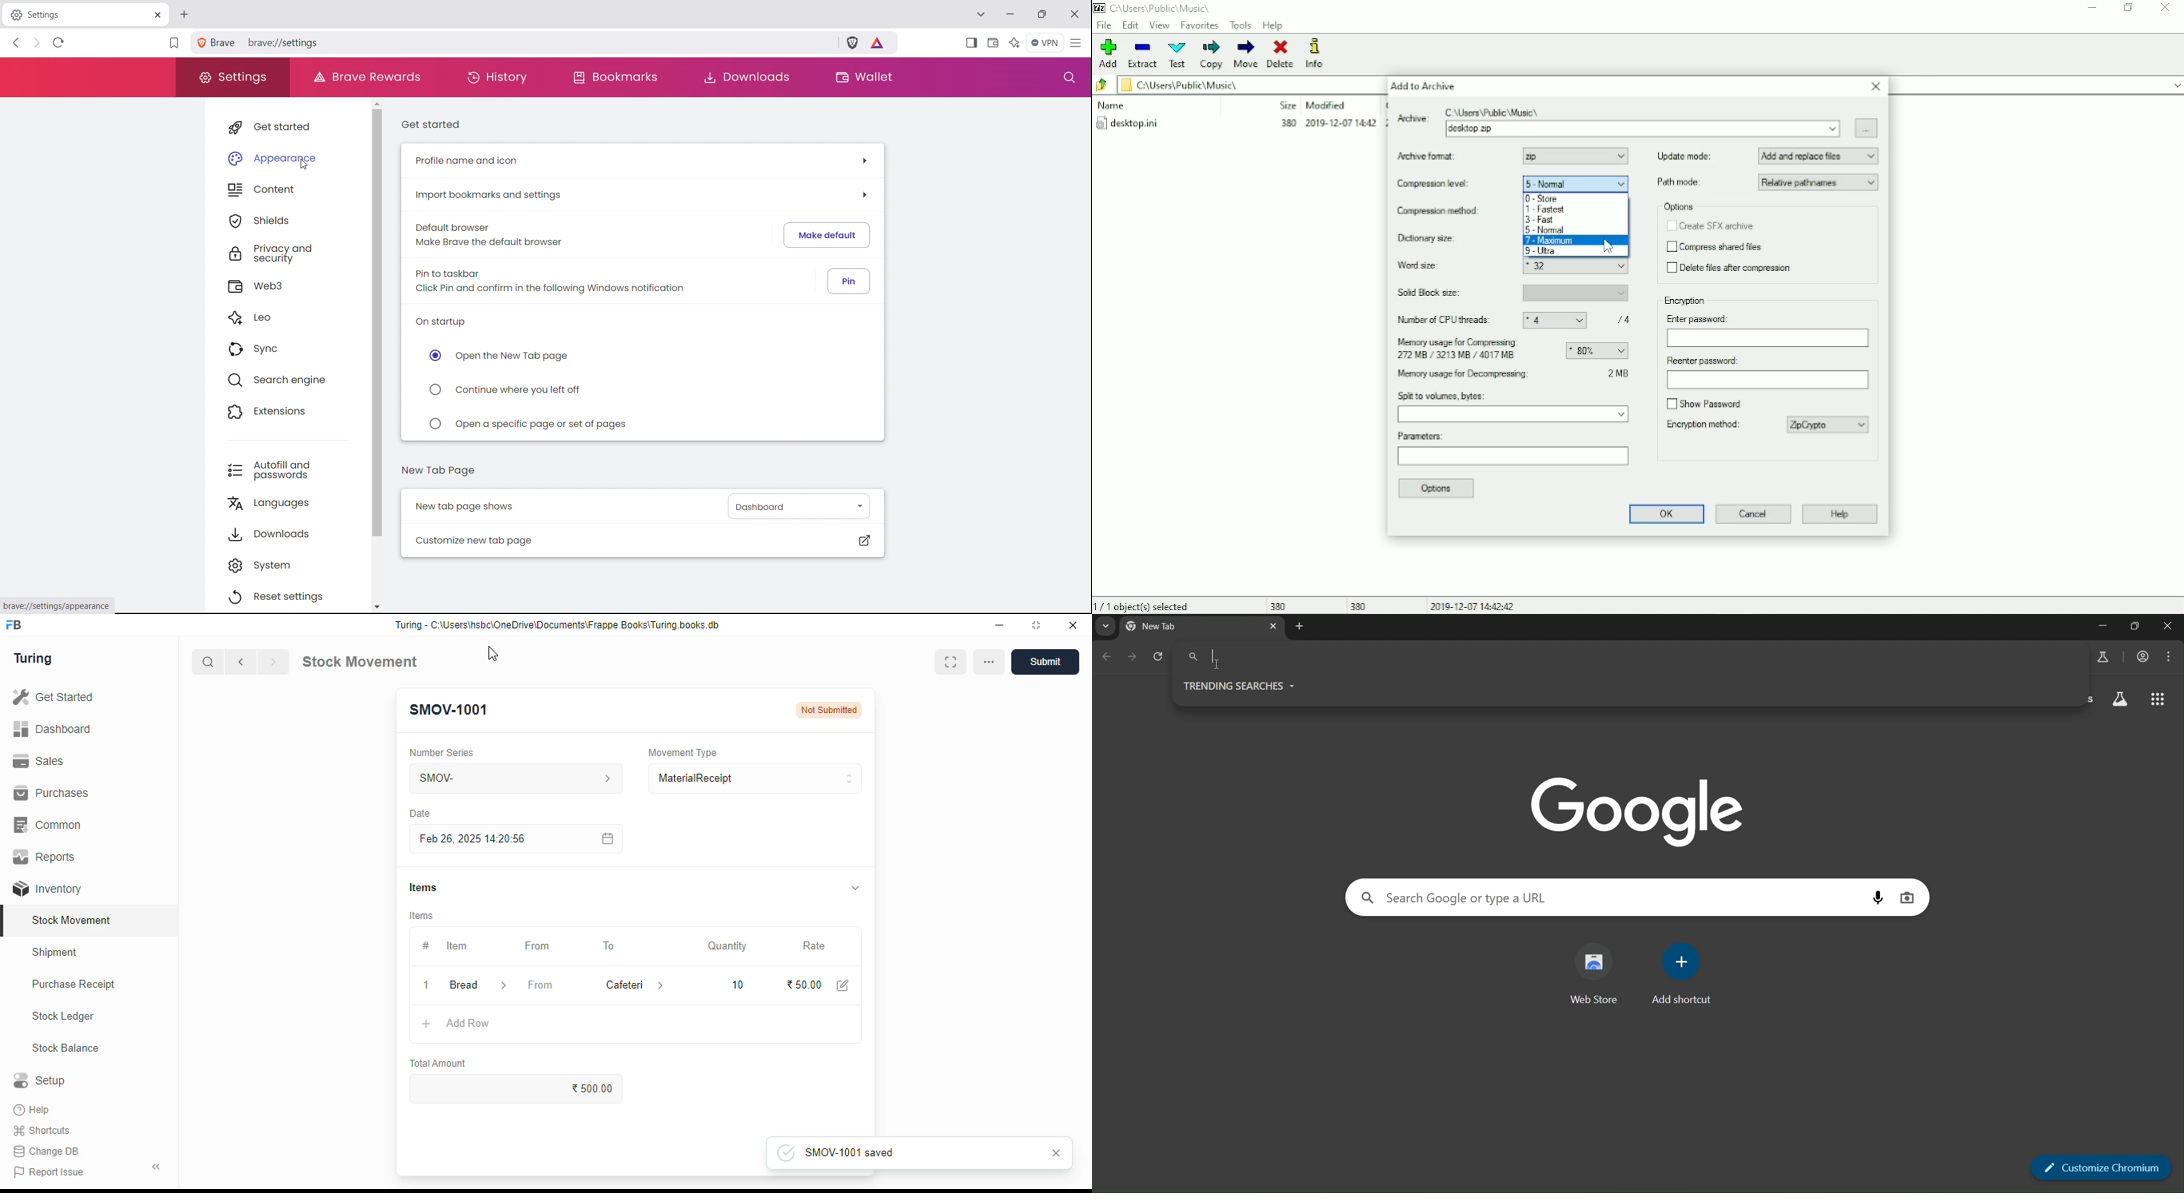  I want to click on stock balance, so click(66, 1049).